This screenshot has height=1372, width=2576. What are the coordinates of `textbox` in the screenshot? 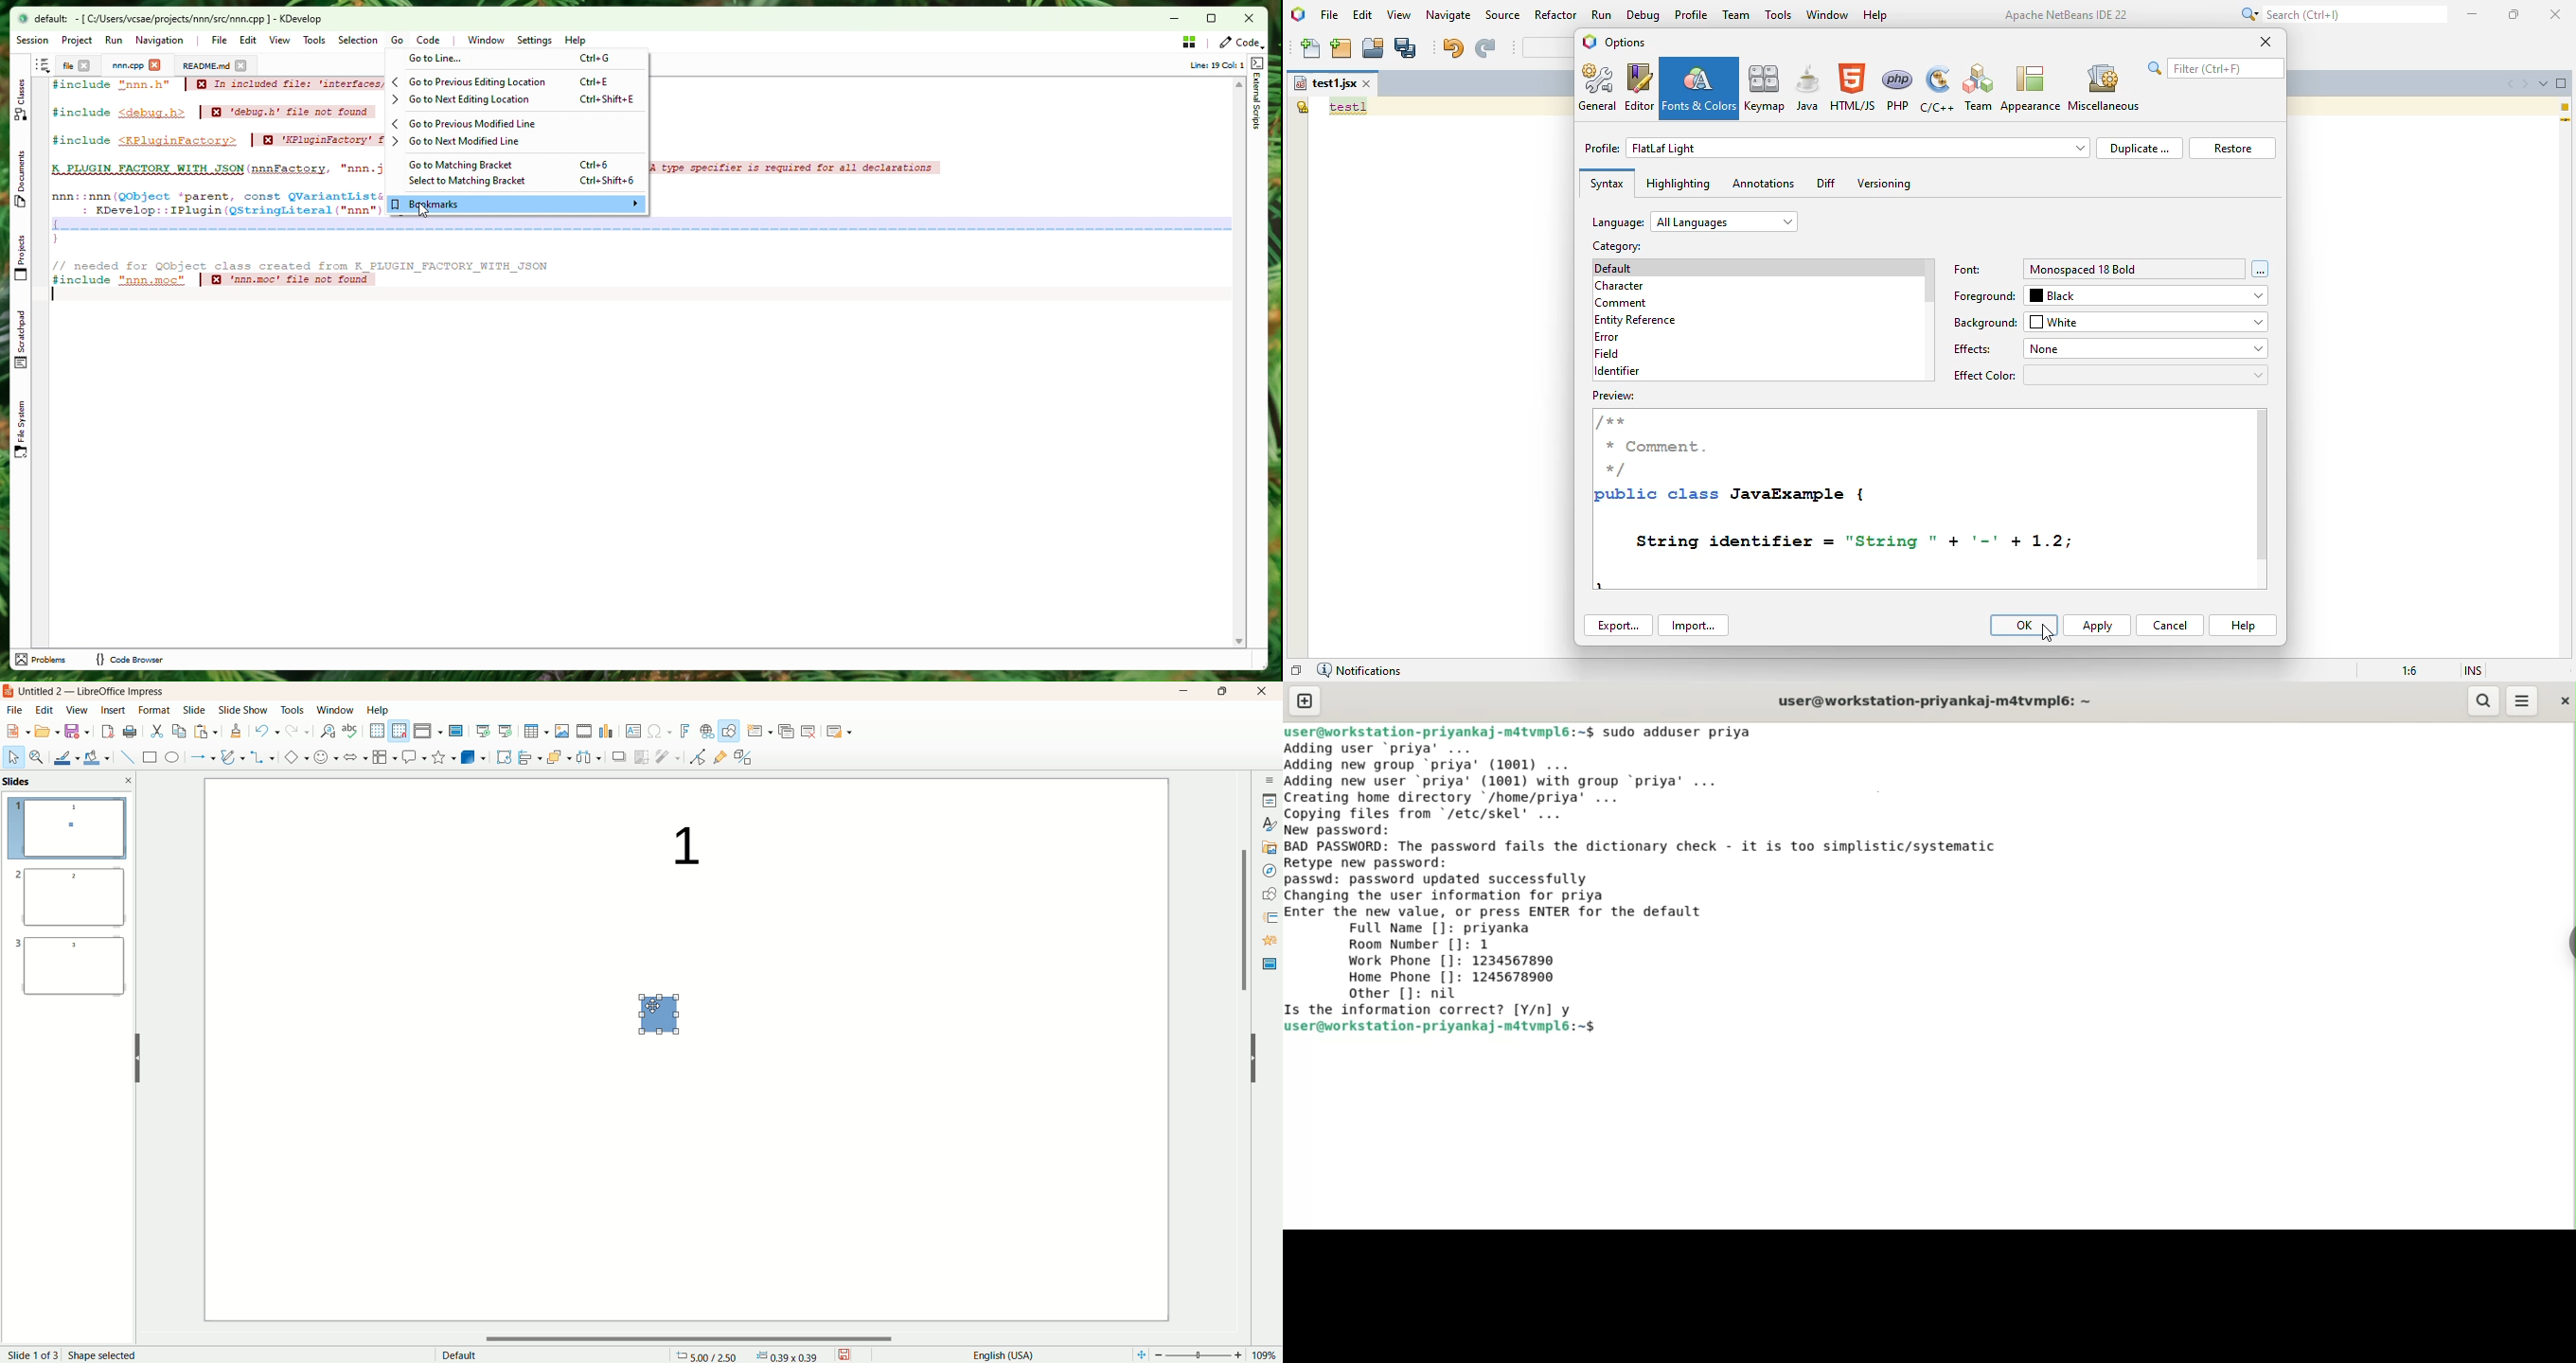 It's located at (633, 731).